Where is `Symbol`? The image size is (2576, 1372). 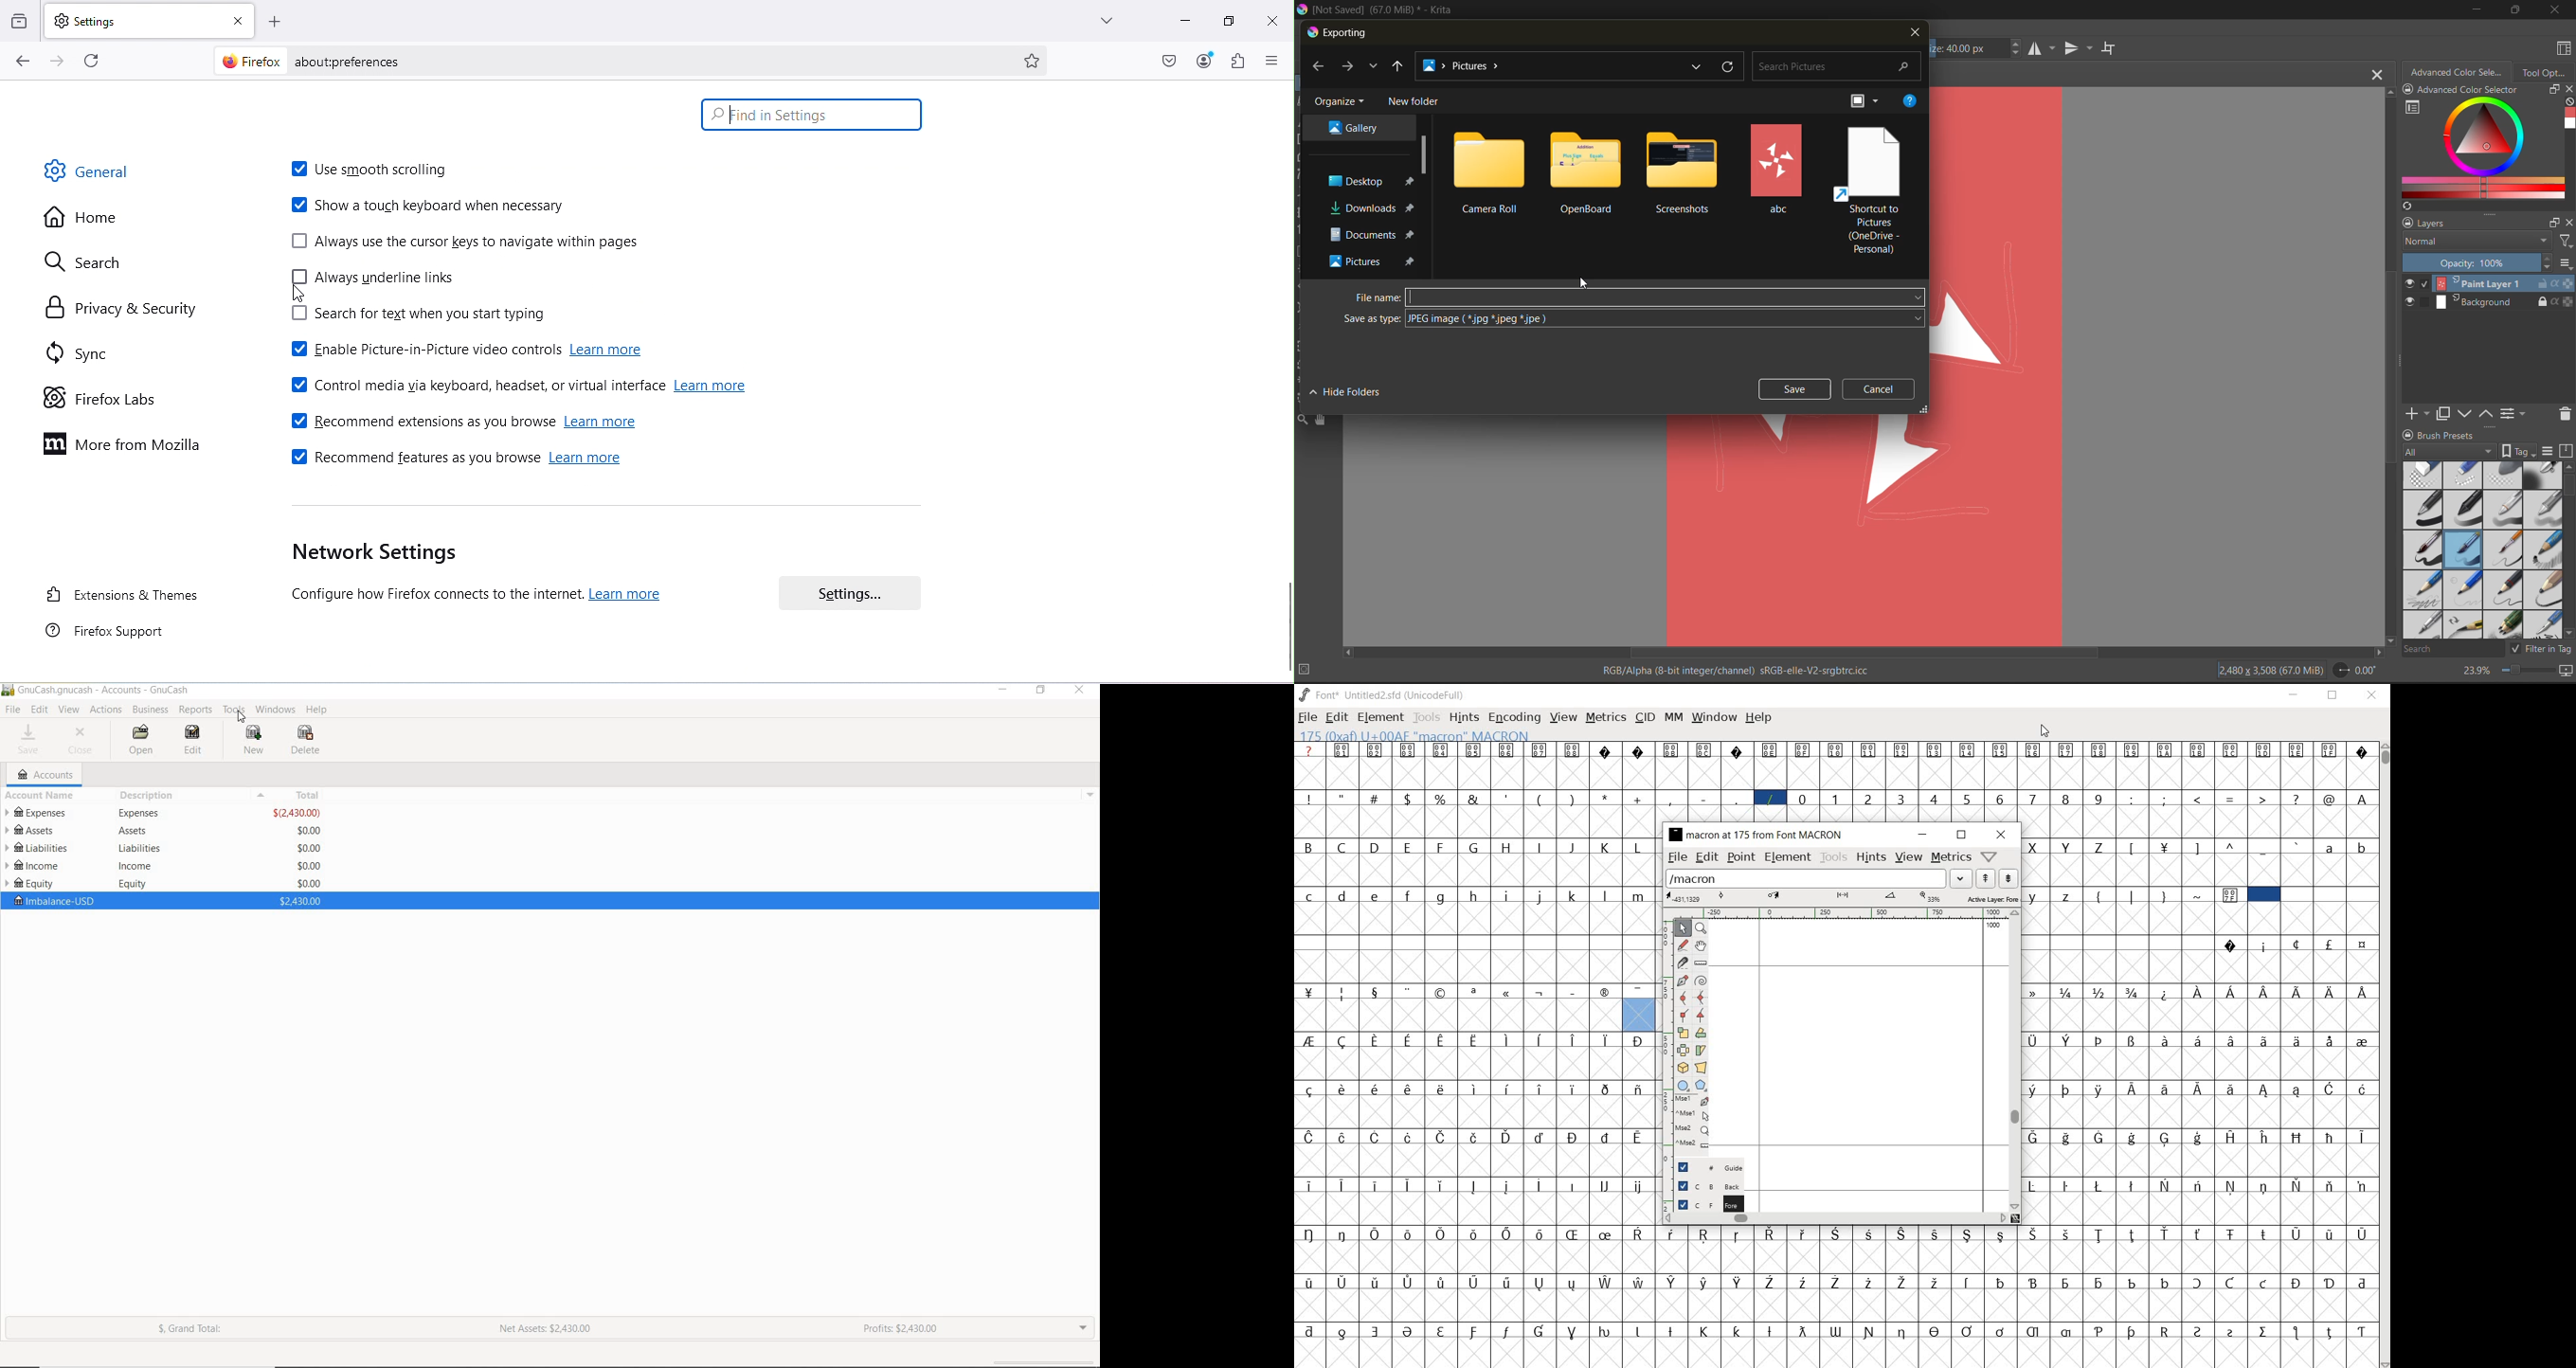 Symbol is located at coordinates (2068, 1089).